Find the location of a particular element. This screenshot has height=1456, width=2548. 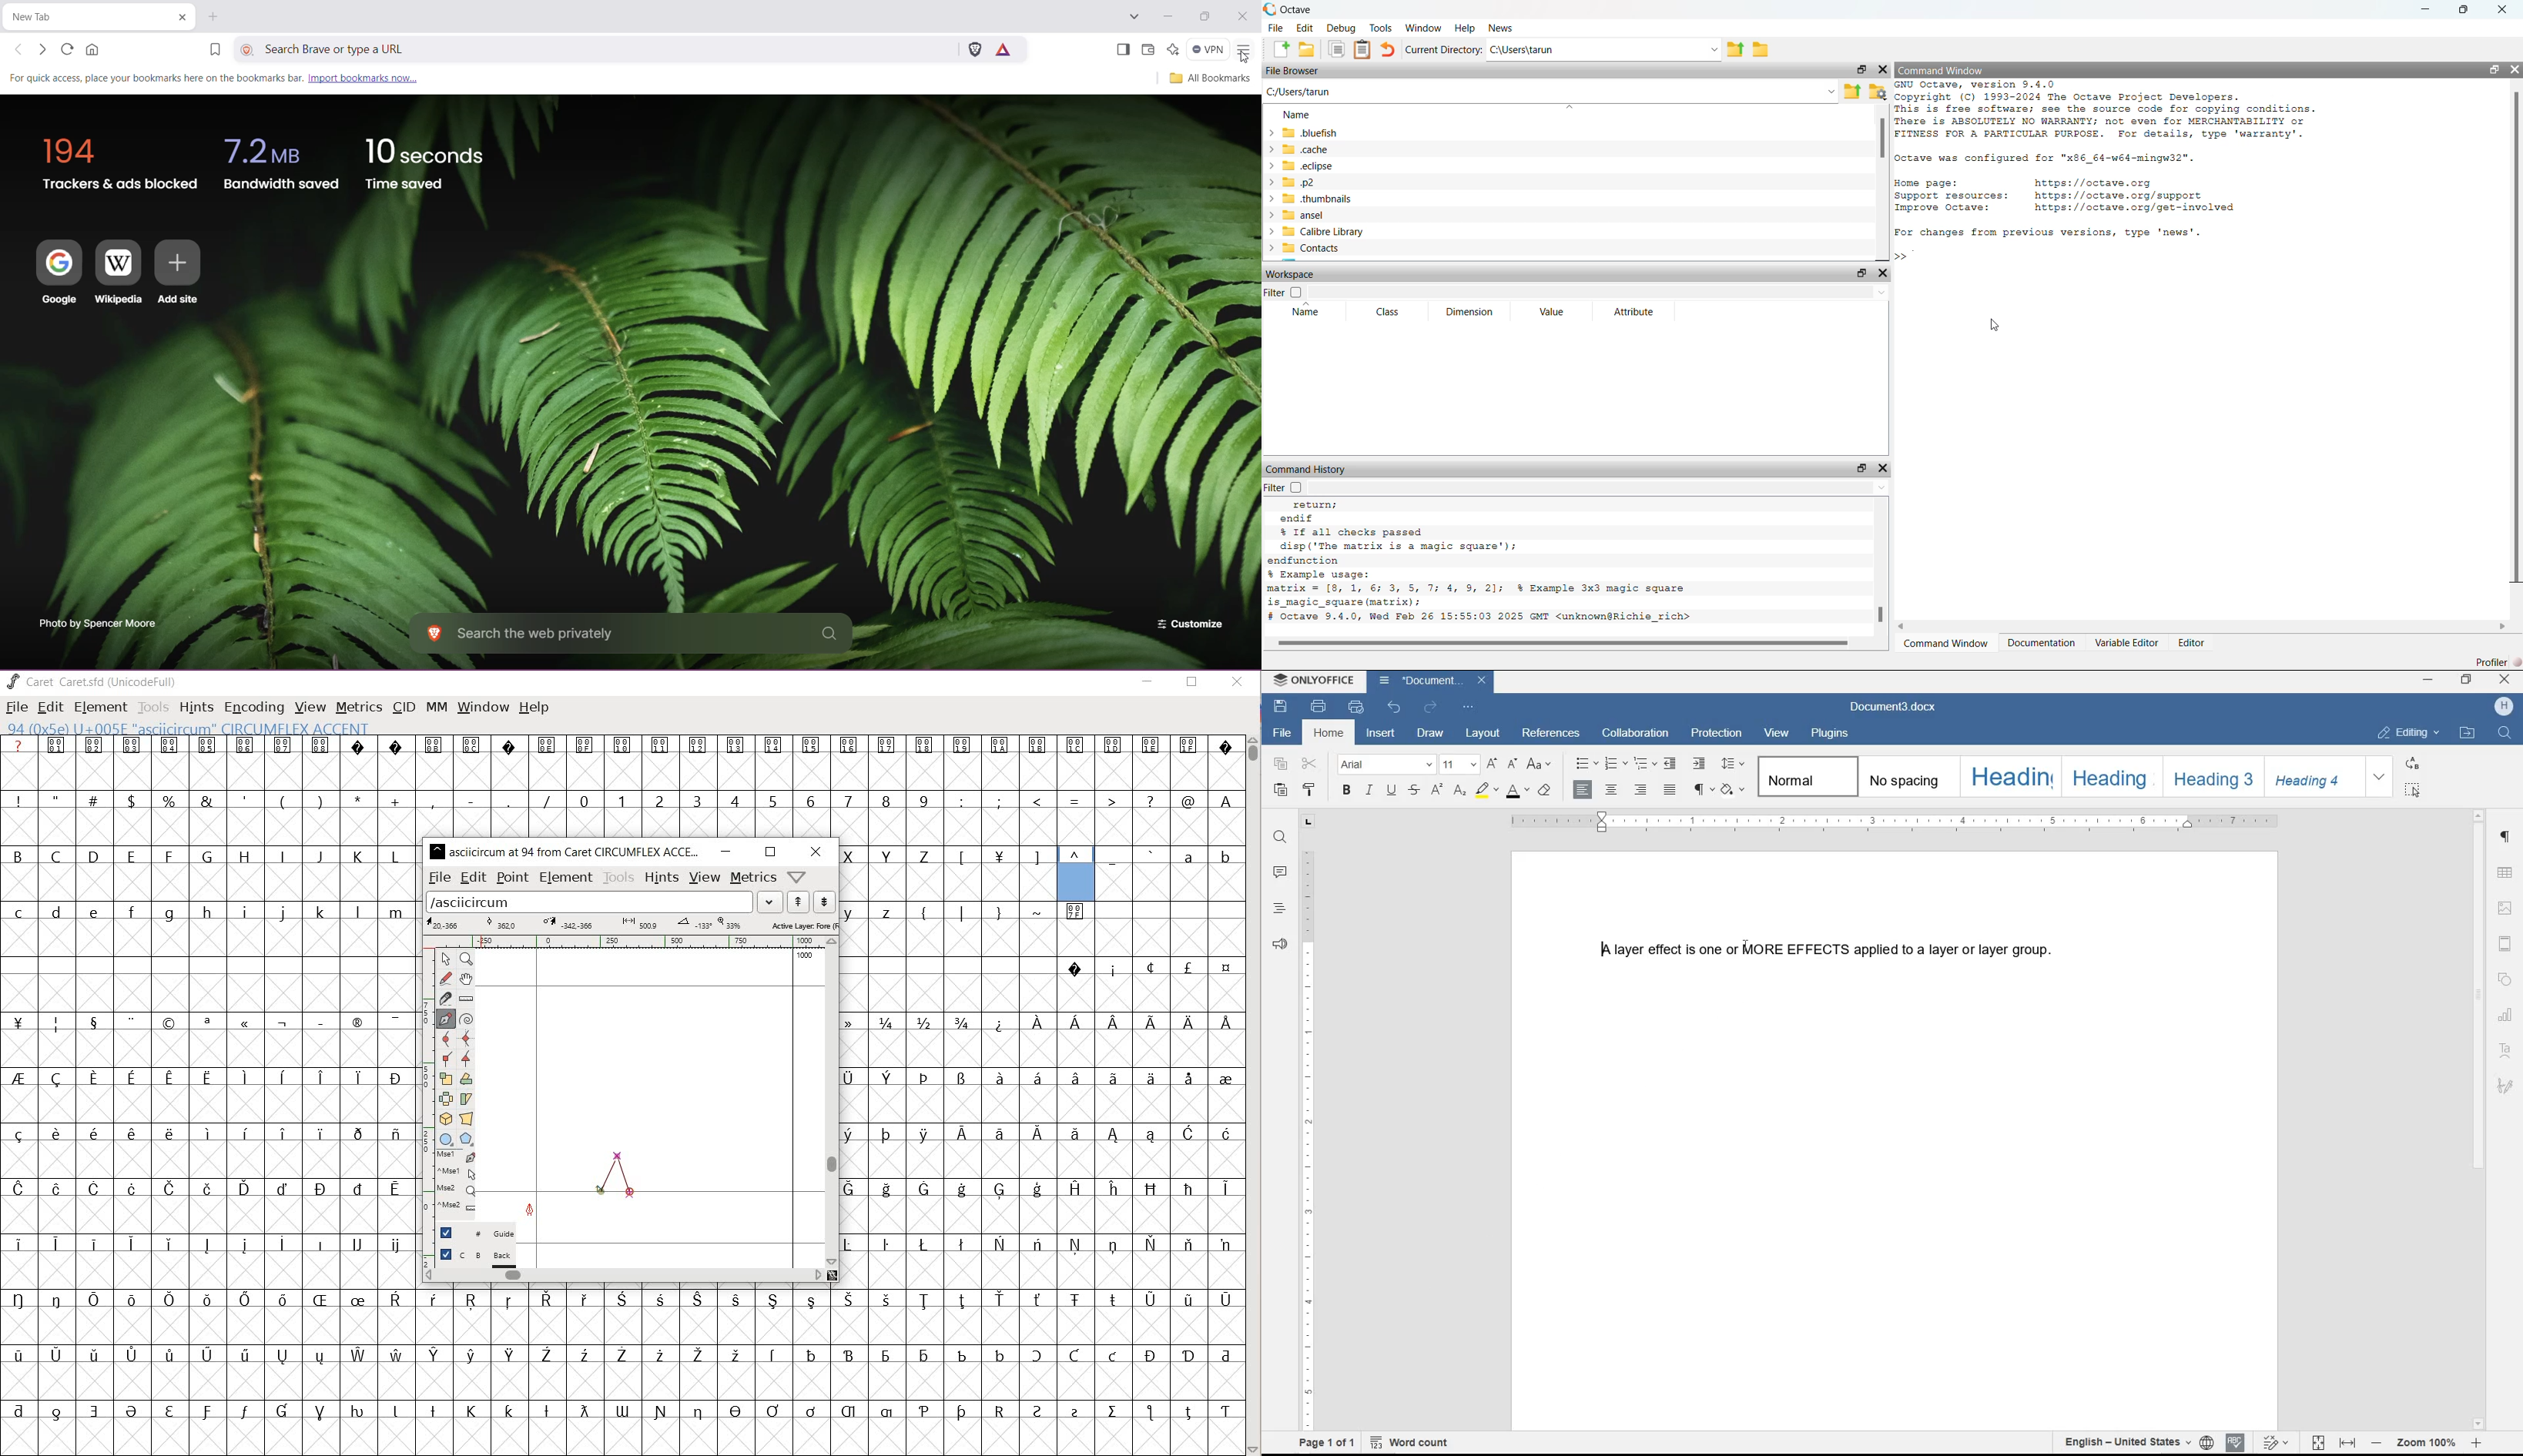

Value is located at coordinates (1551, 313).